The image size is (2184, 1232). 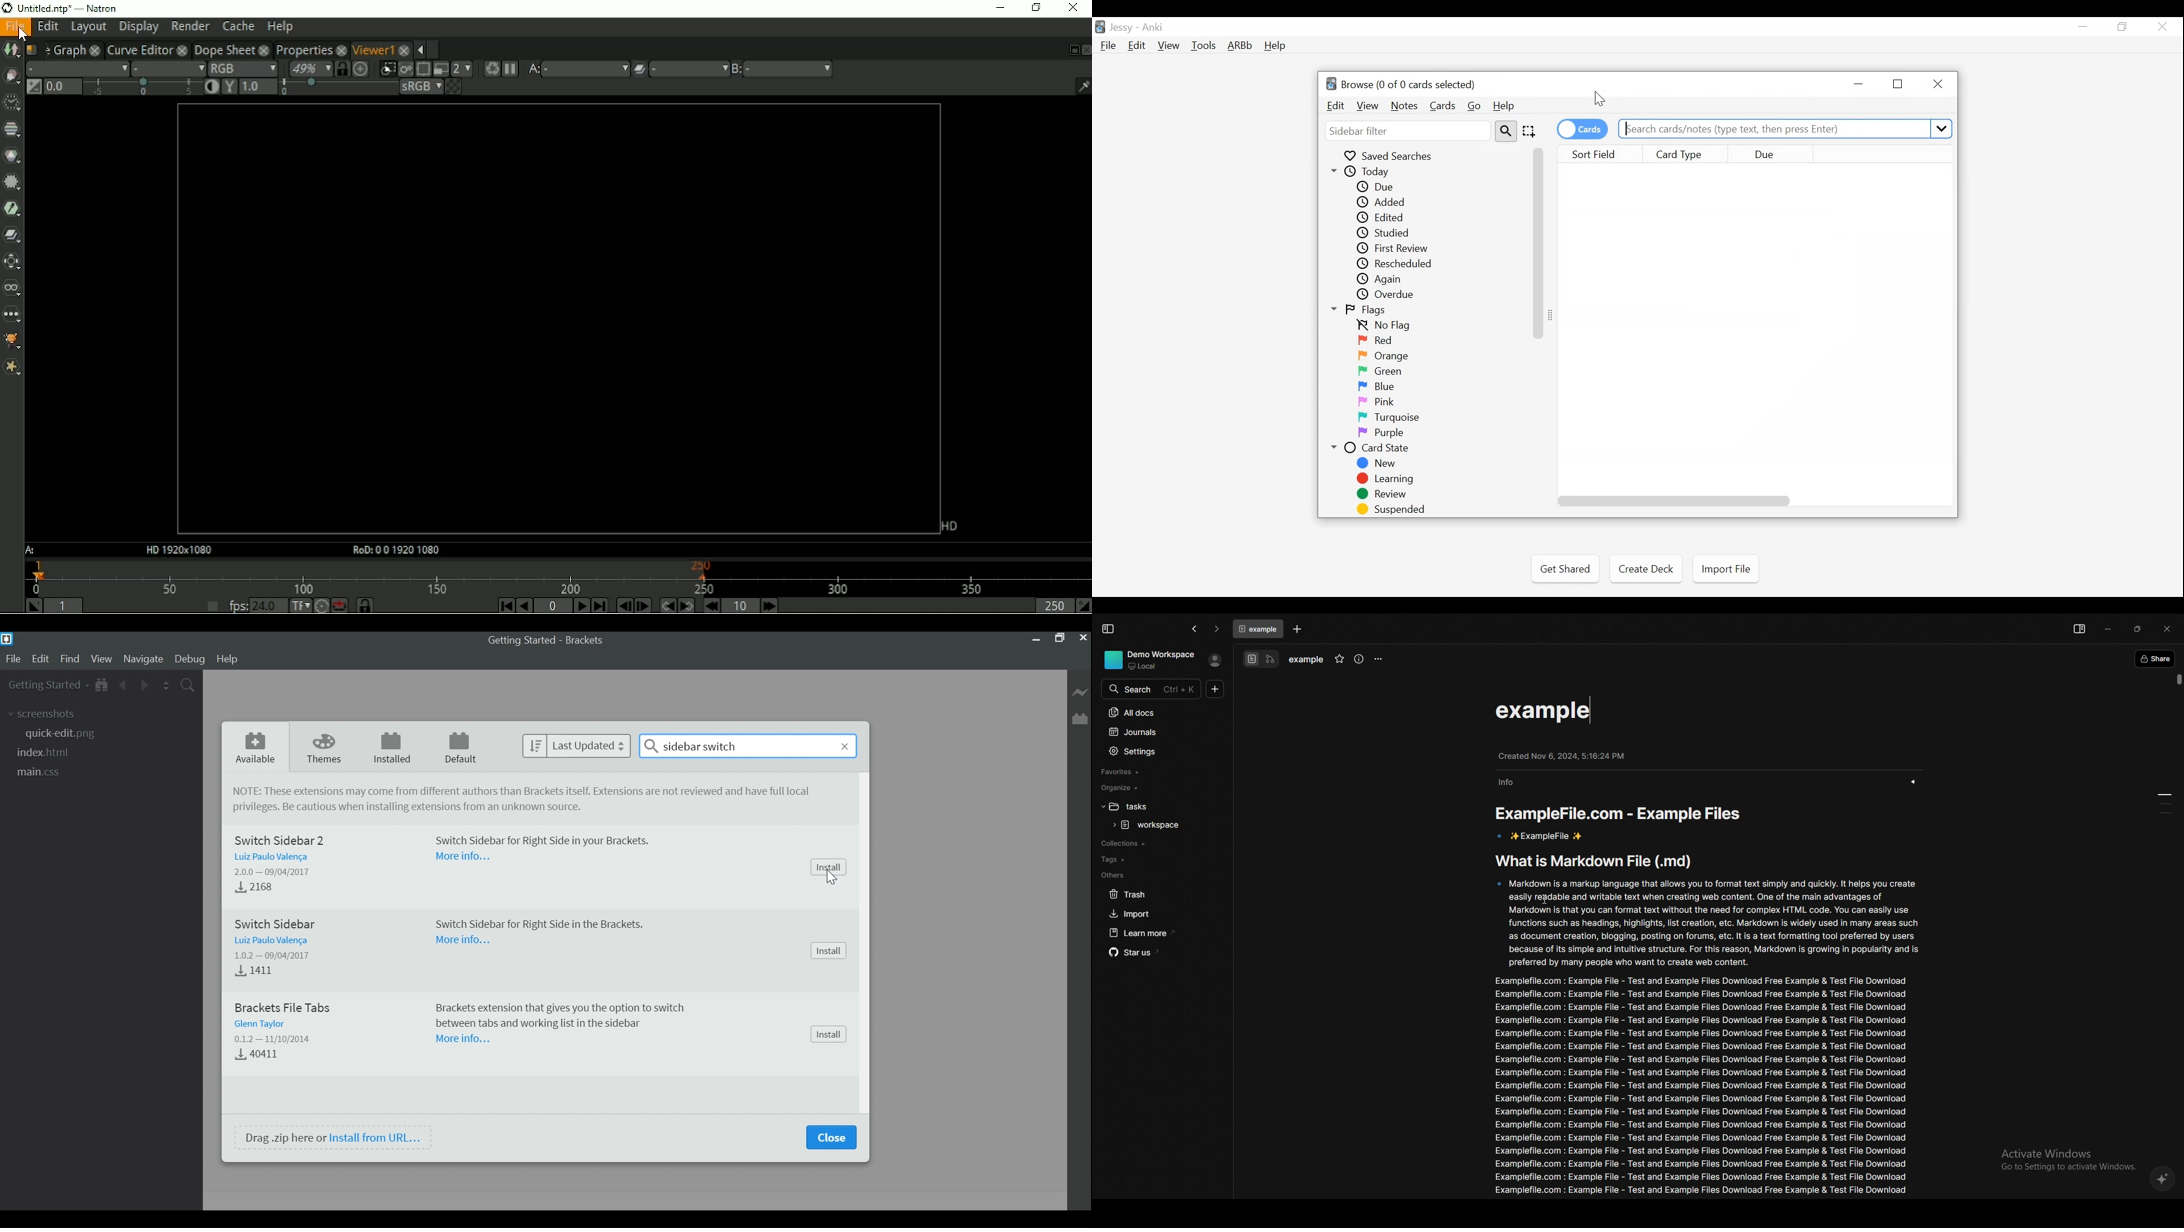 What do you see at coordinates (2156, 658) in the screenshot?
I see `share` at bounding box center [2156, 658].